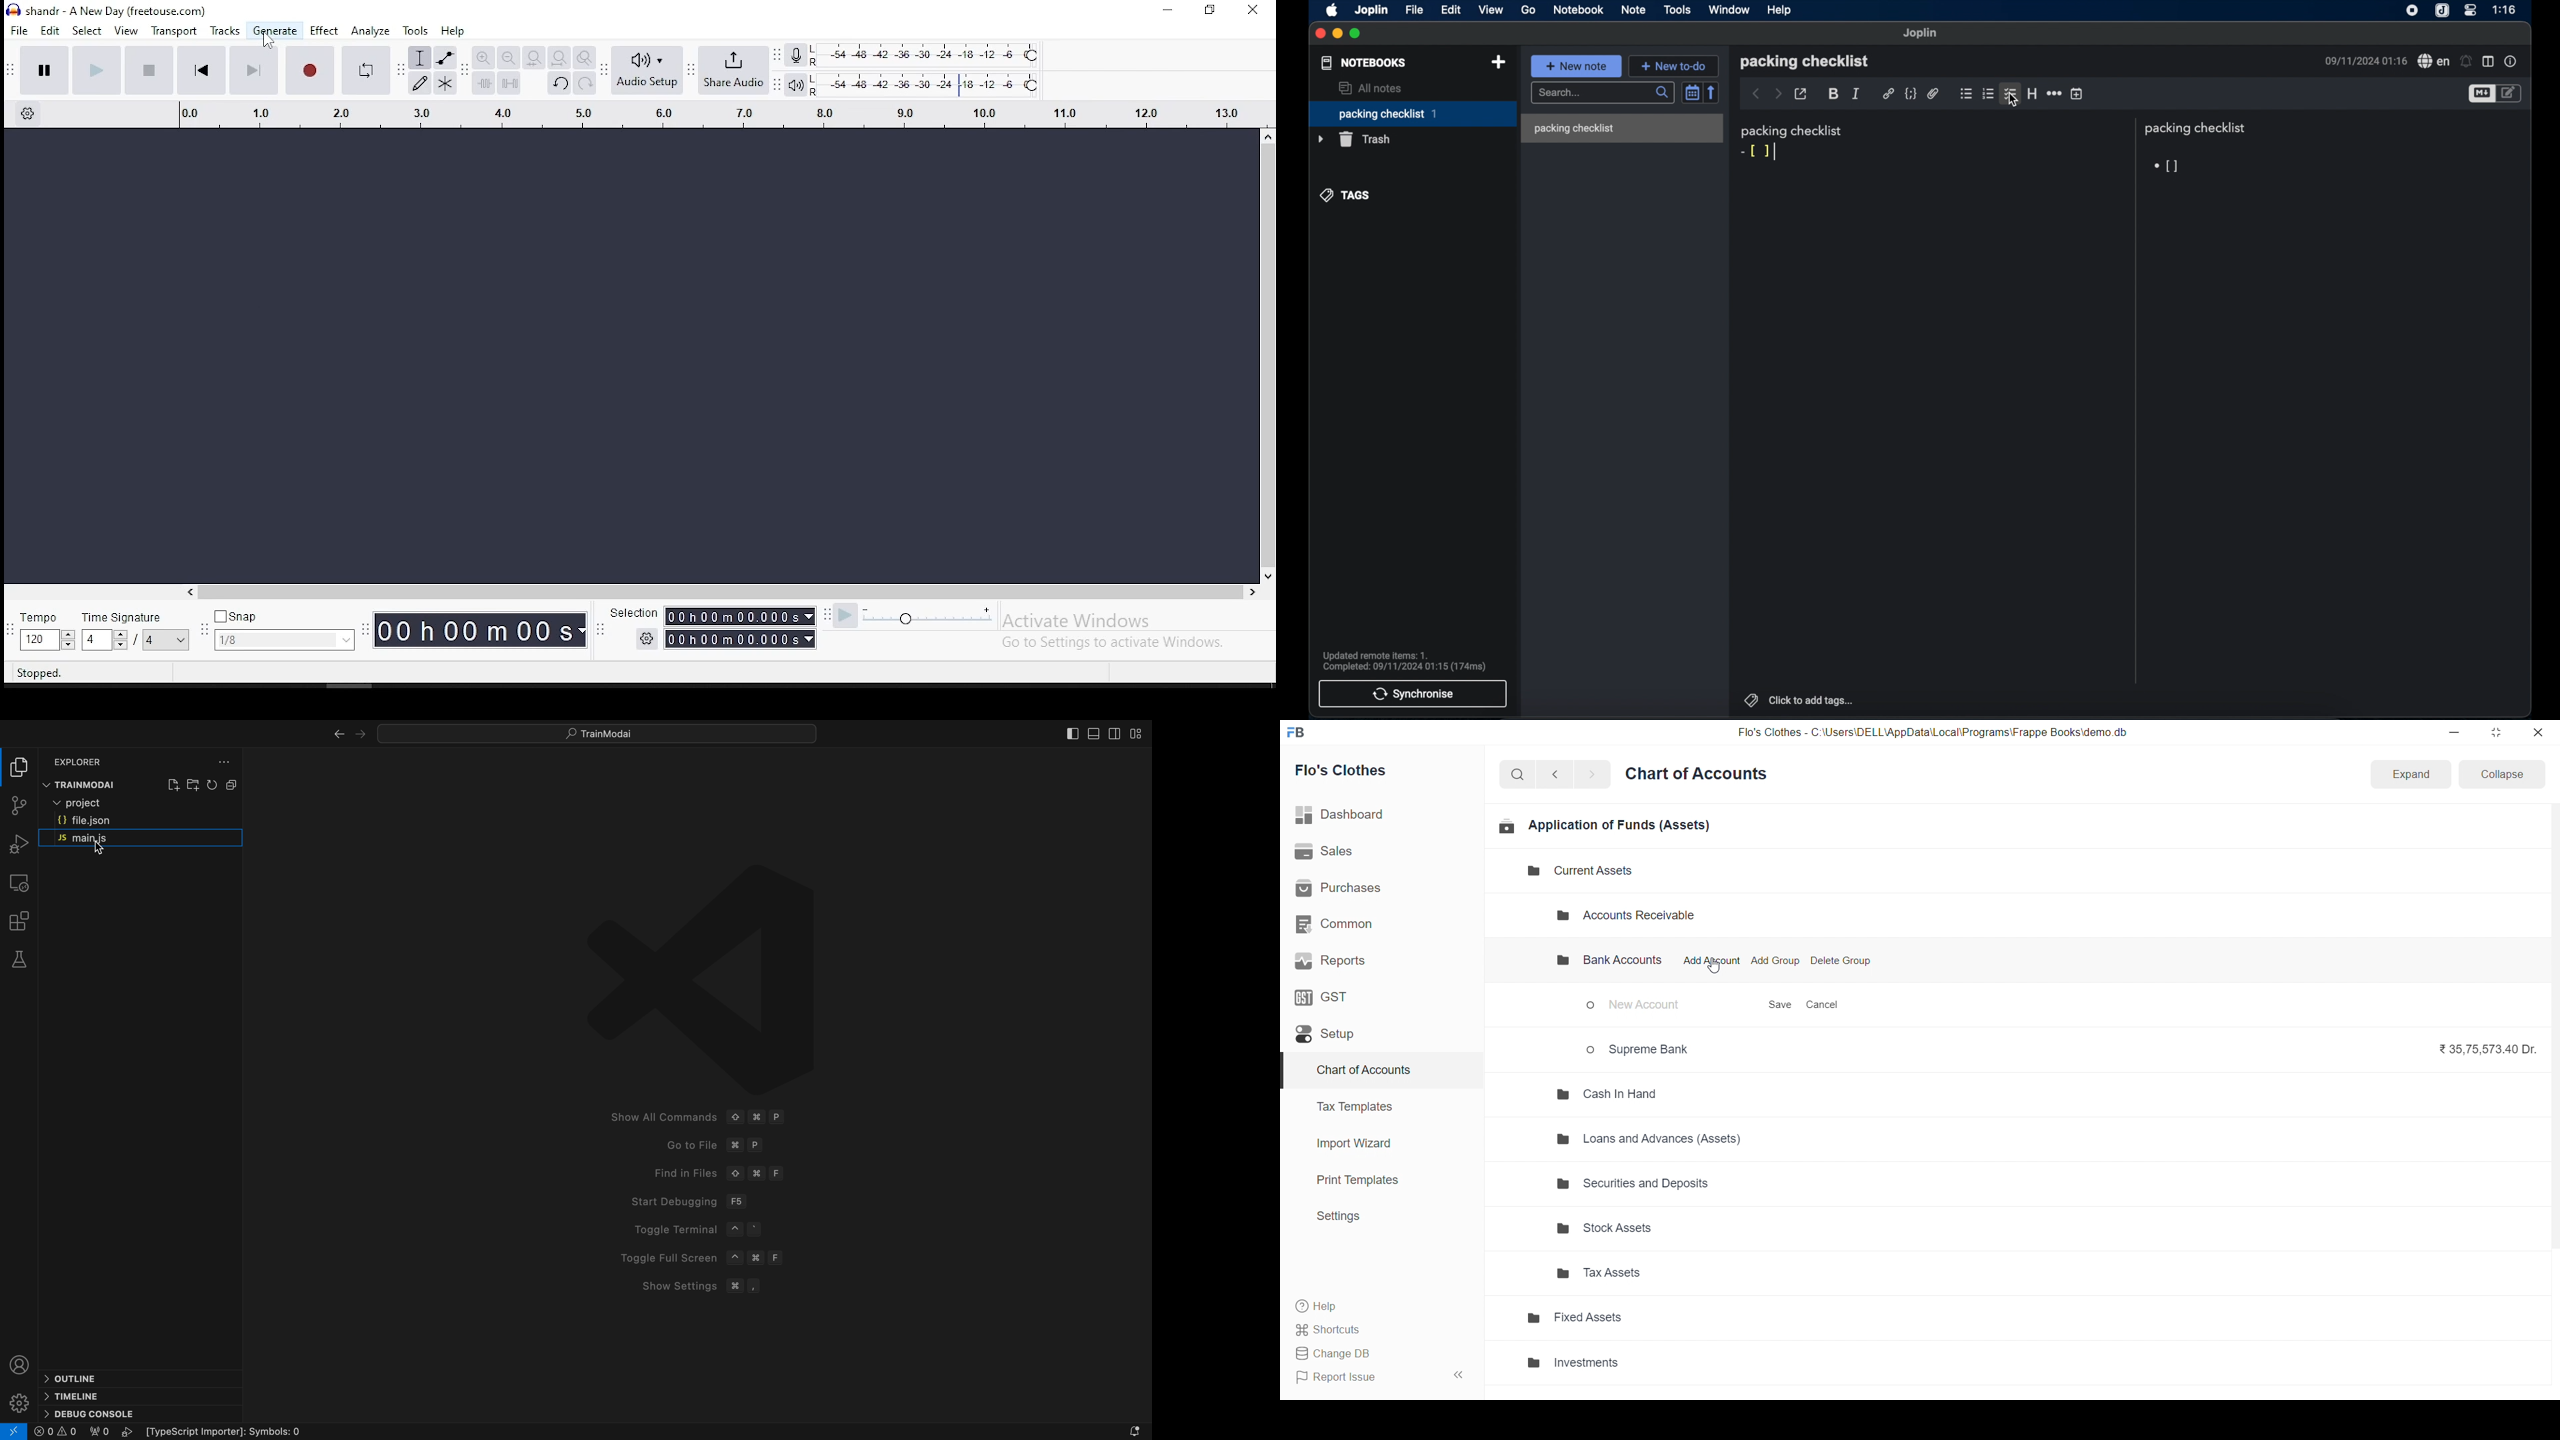  I want to click on toggle editor layout, so click(2489, 61).